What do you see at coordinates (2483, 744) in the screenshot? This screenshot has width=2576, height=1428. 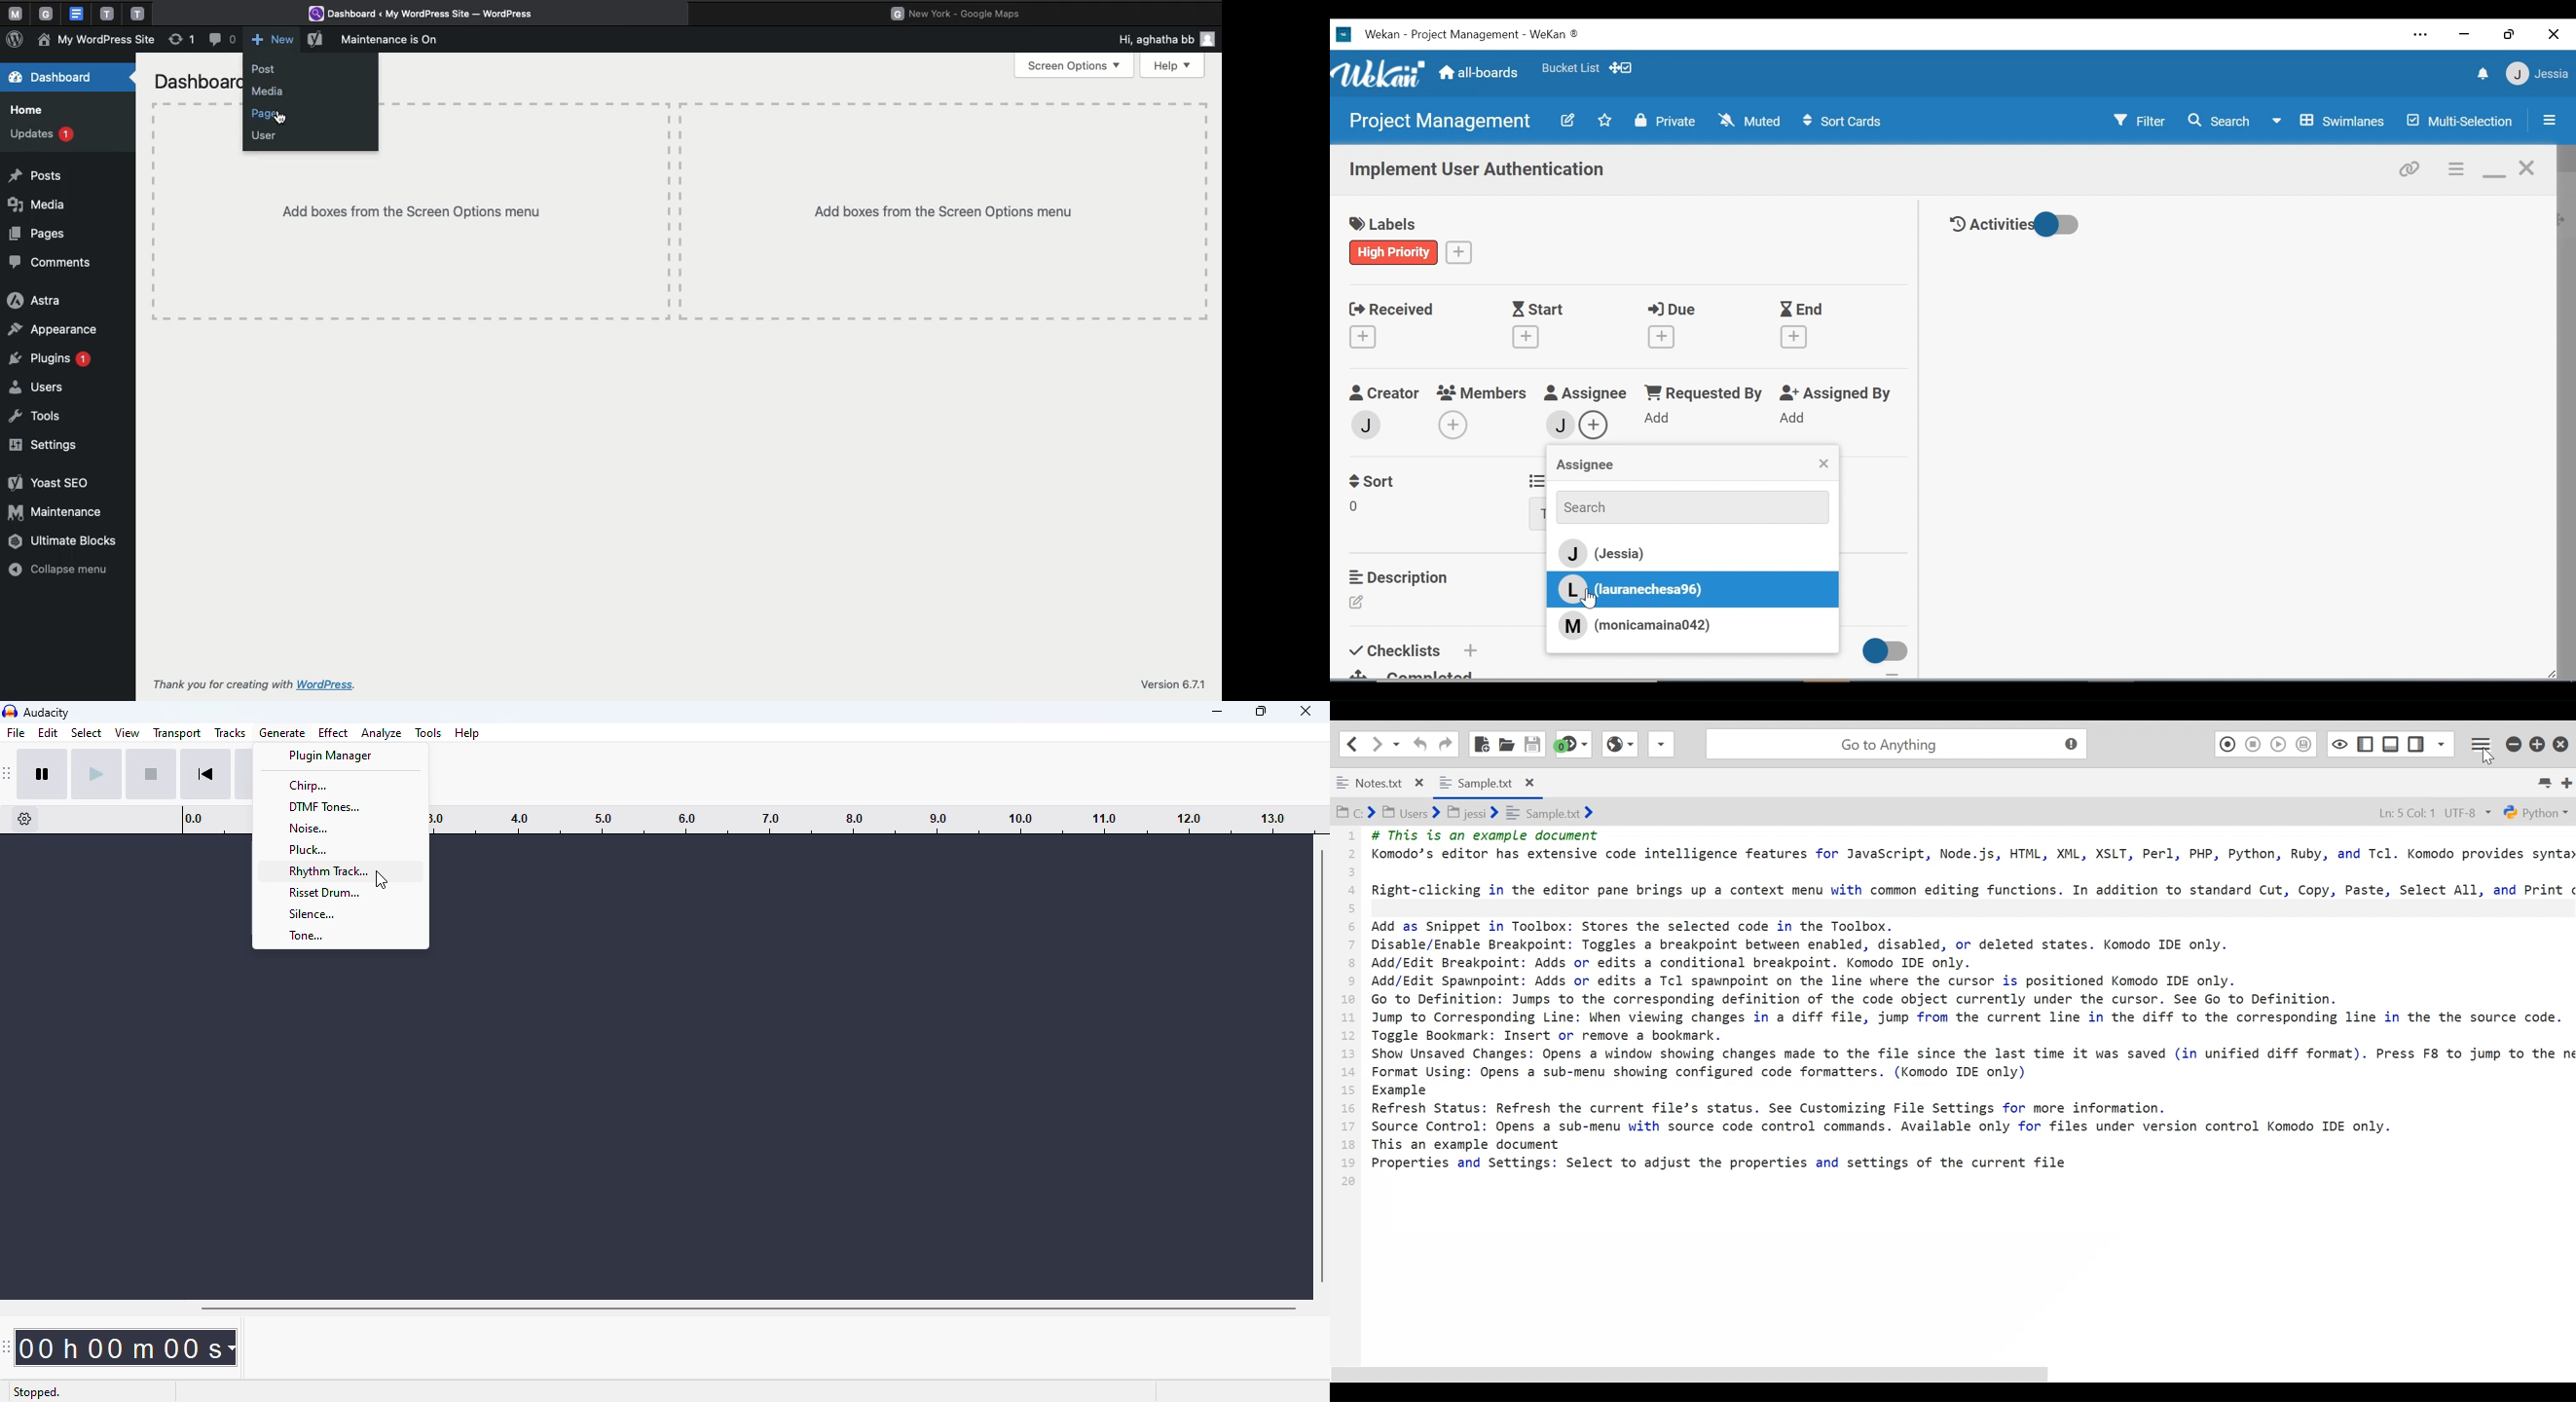 I see `Application menu` at bounding box center [2483, 744].